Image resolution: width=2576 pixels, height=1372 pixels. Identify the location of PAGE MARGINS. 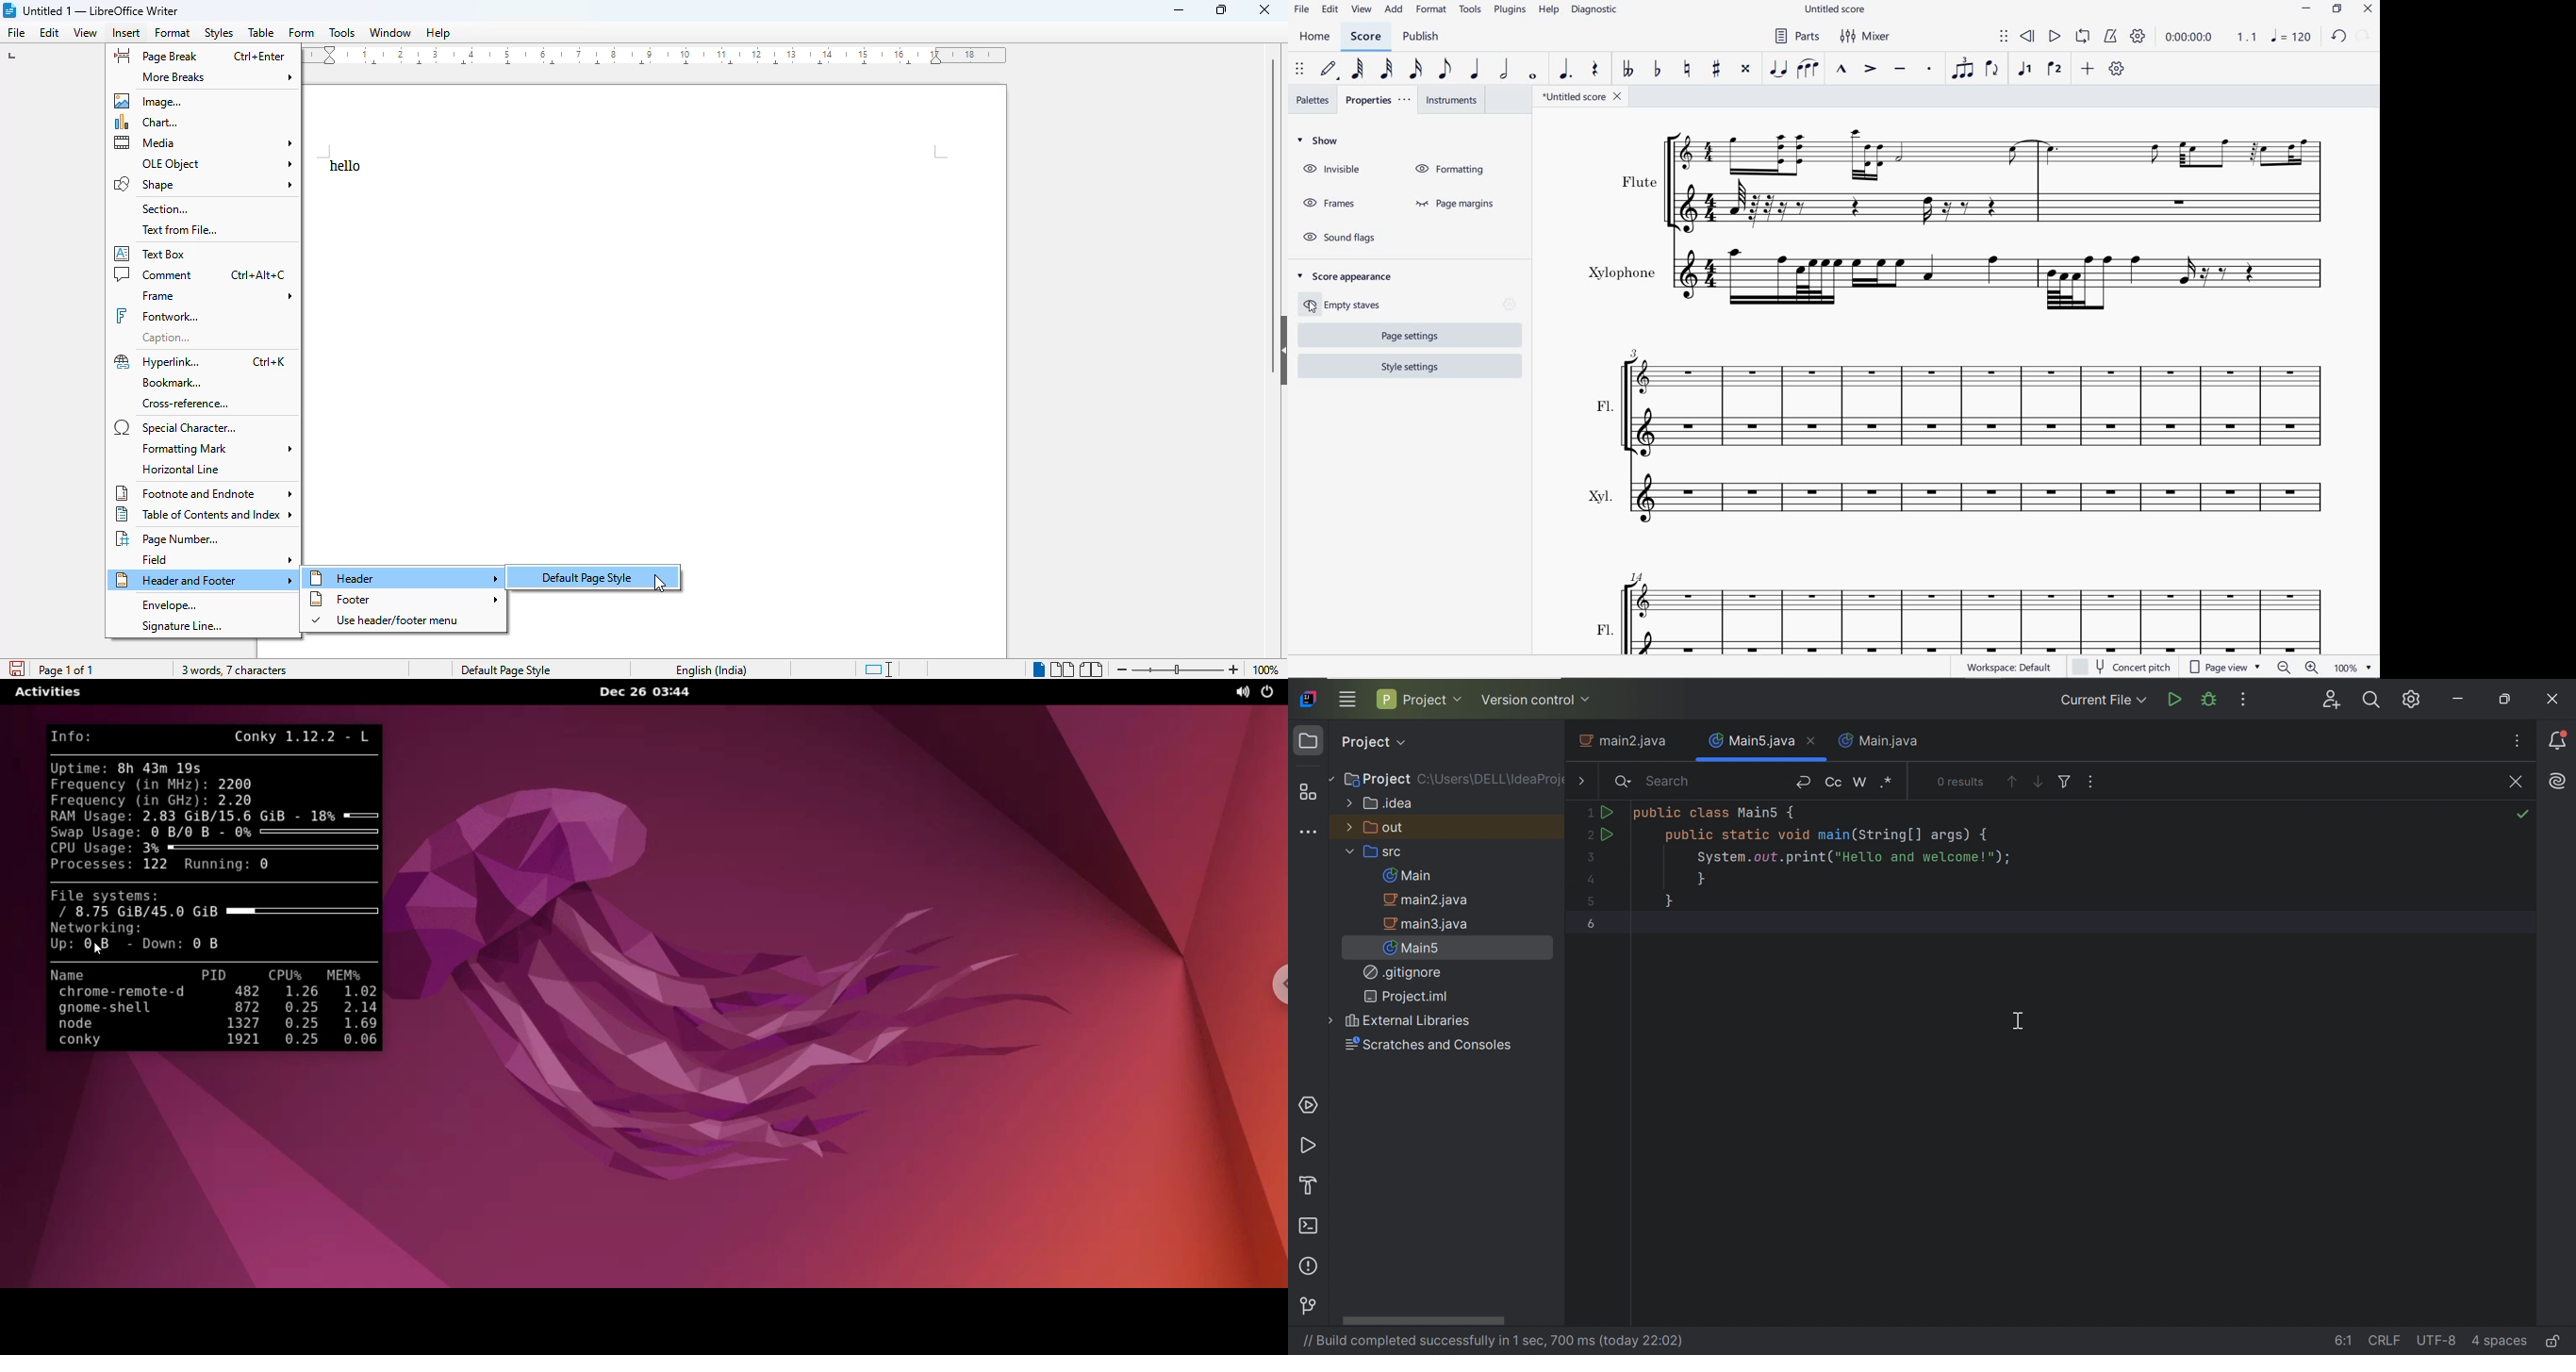
(1462, 203).